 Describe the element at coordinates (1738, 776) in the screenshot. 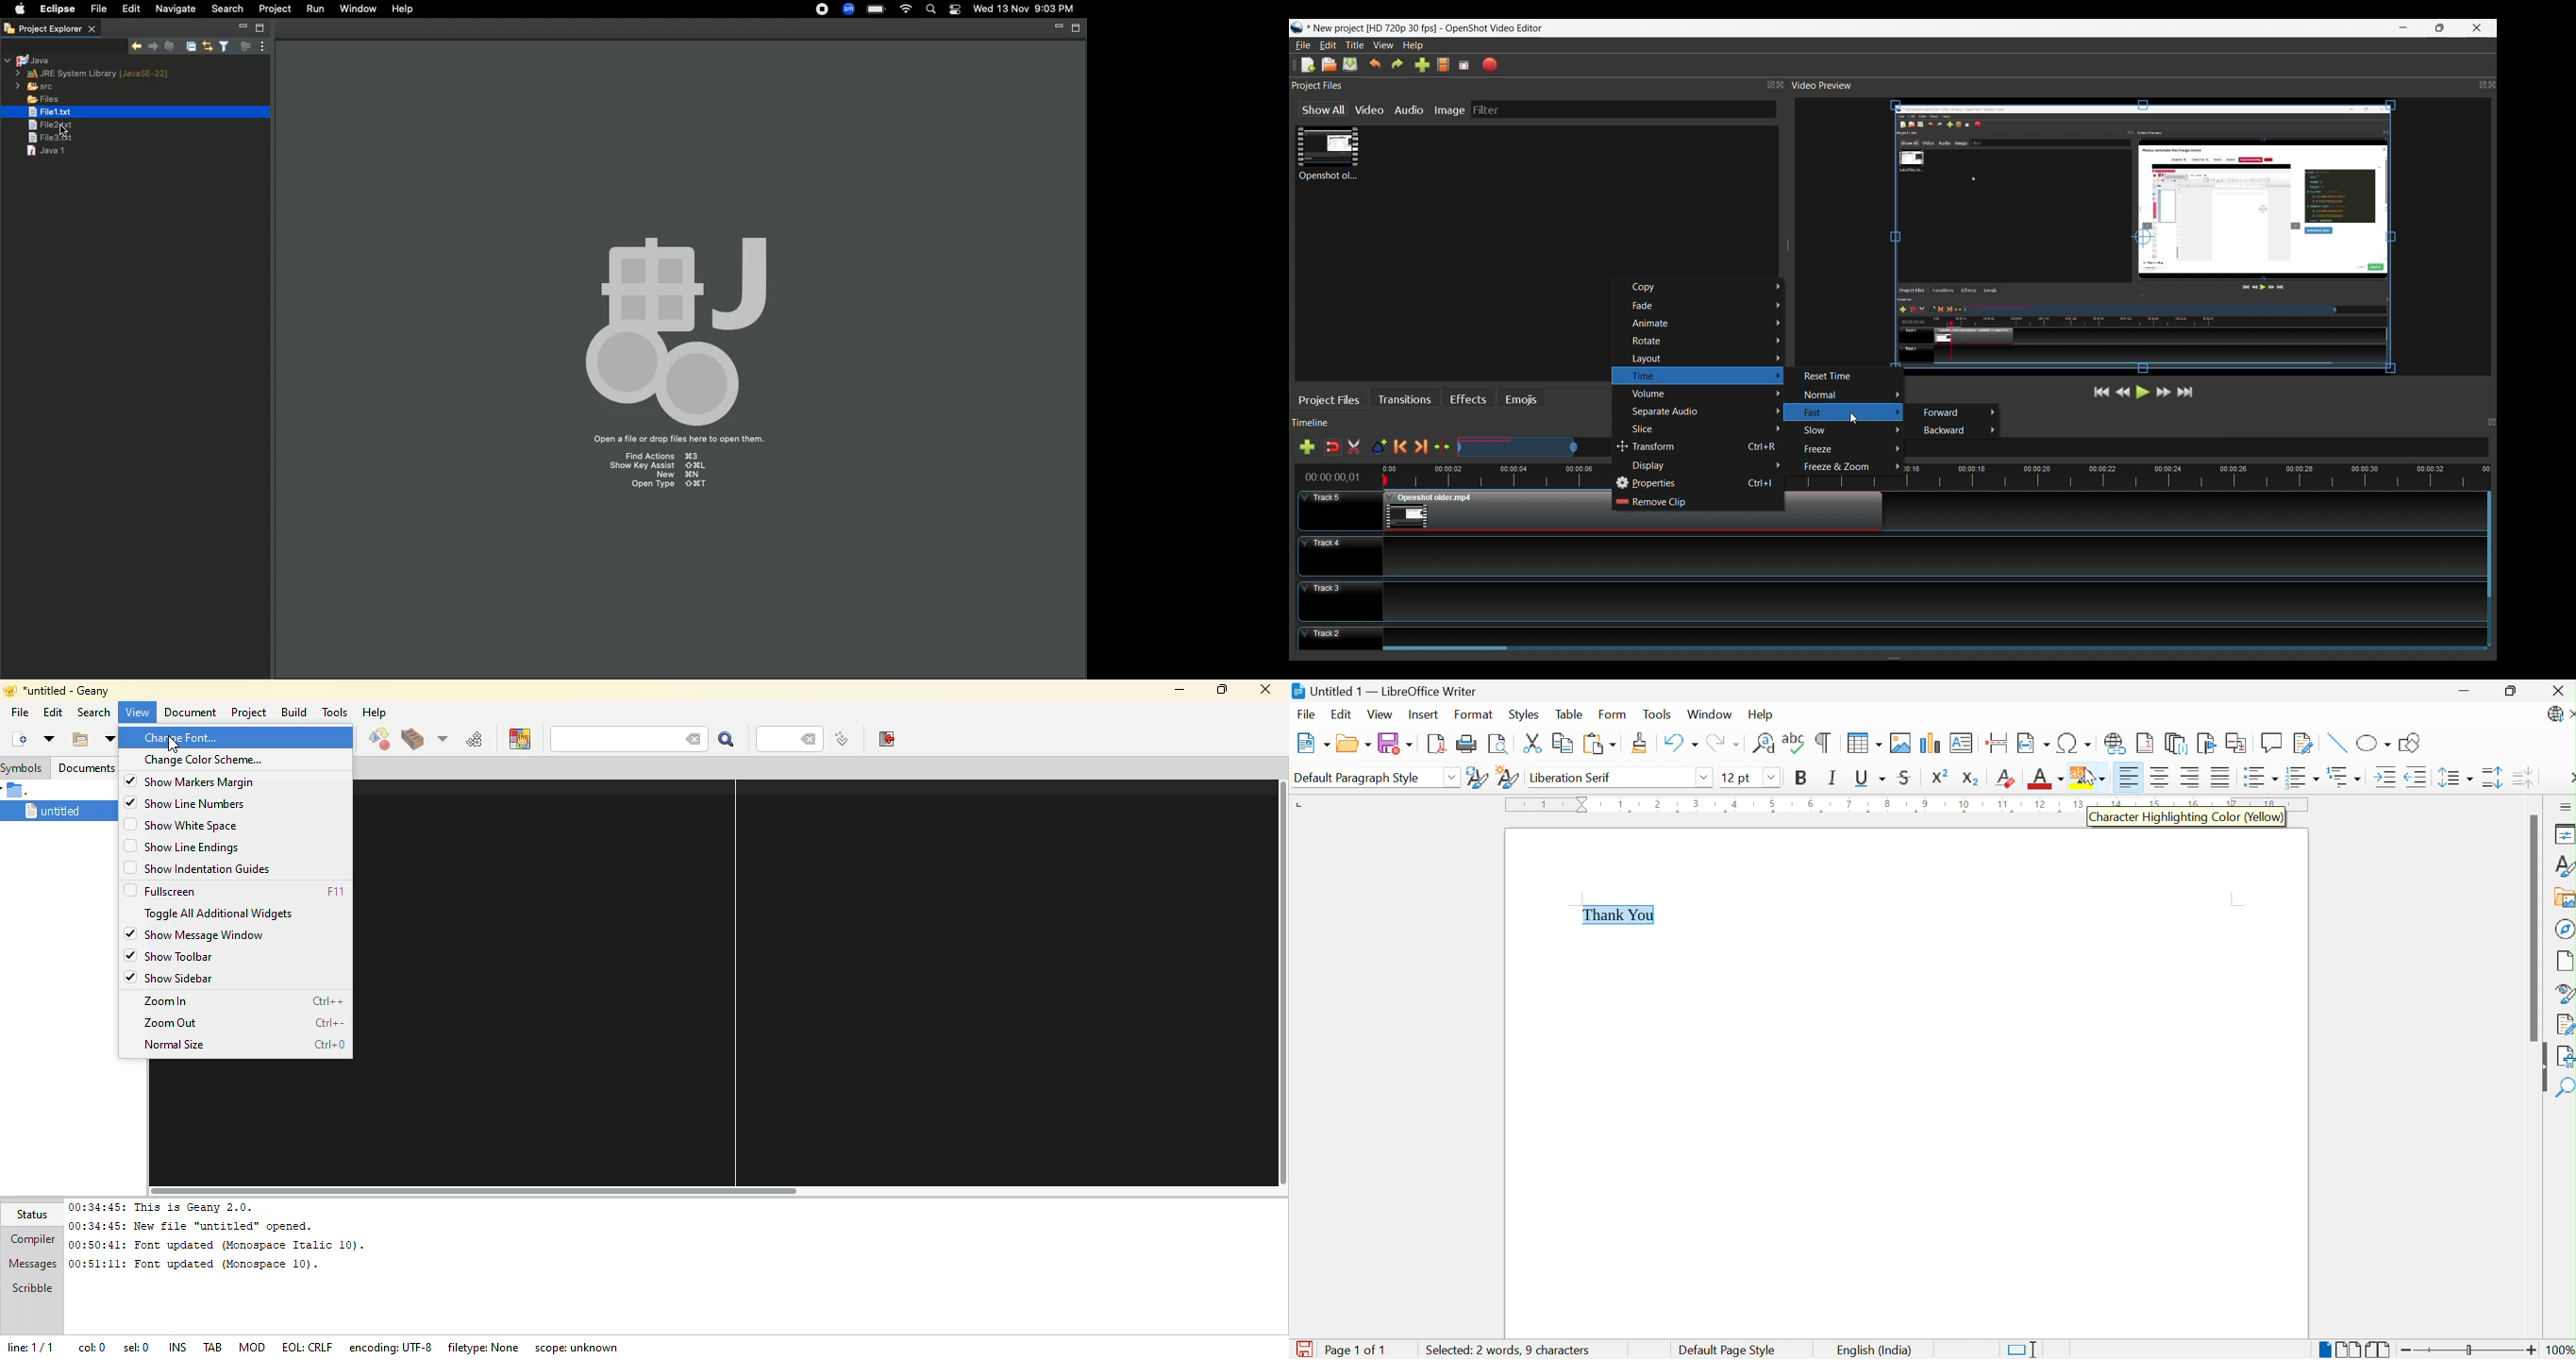

I see `12 pt` at that location.